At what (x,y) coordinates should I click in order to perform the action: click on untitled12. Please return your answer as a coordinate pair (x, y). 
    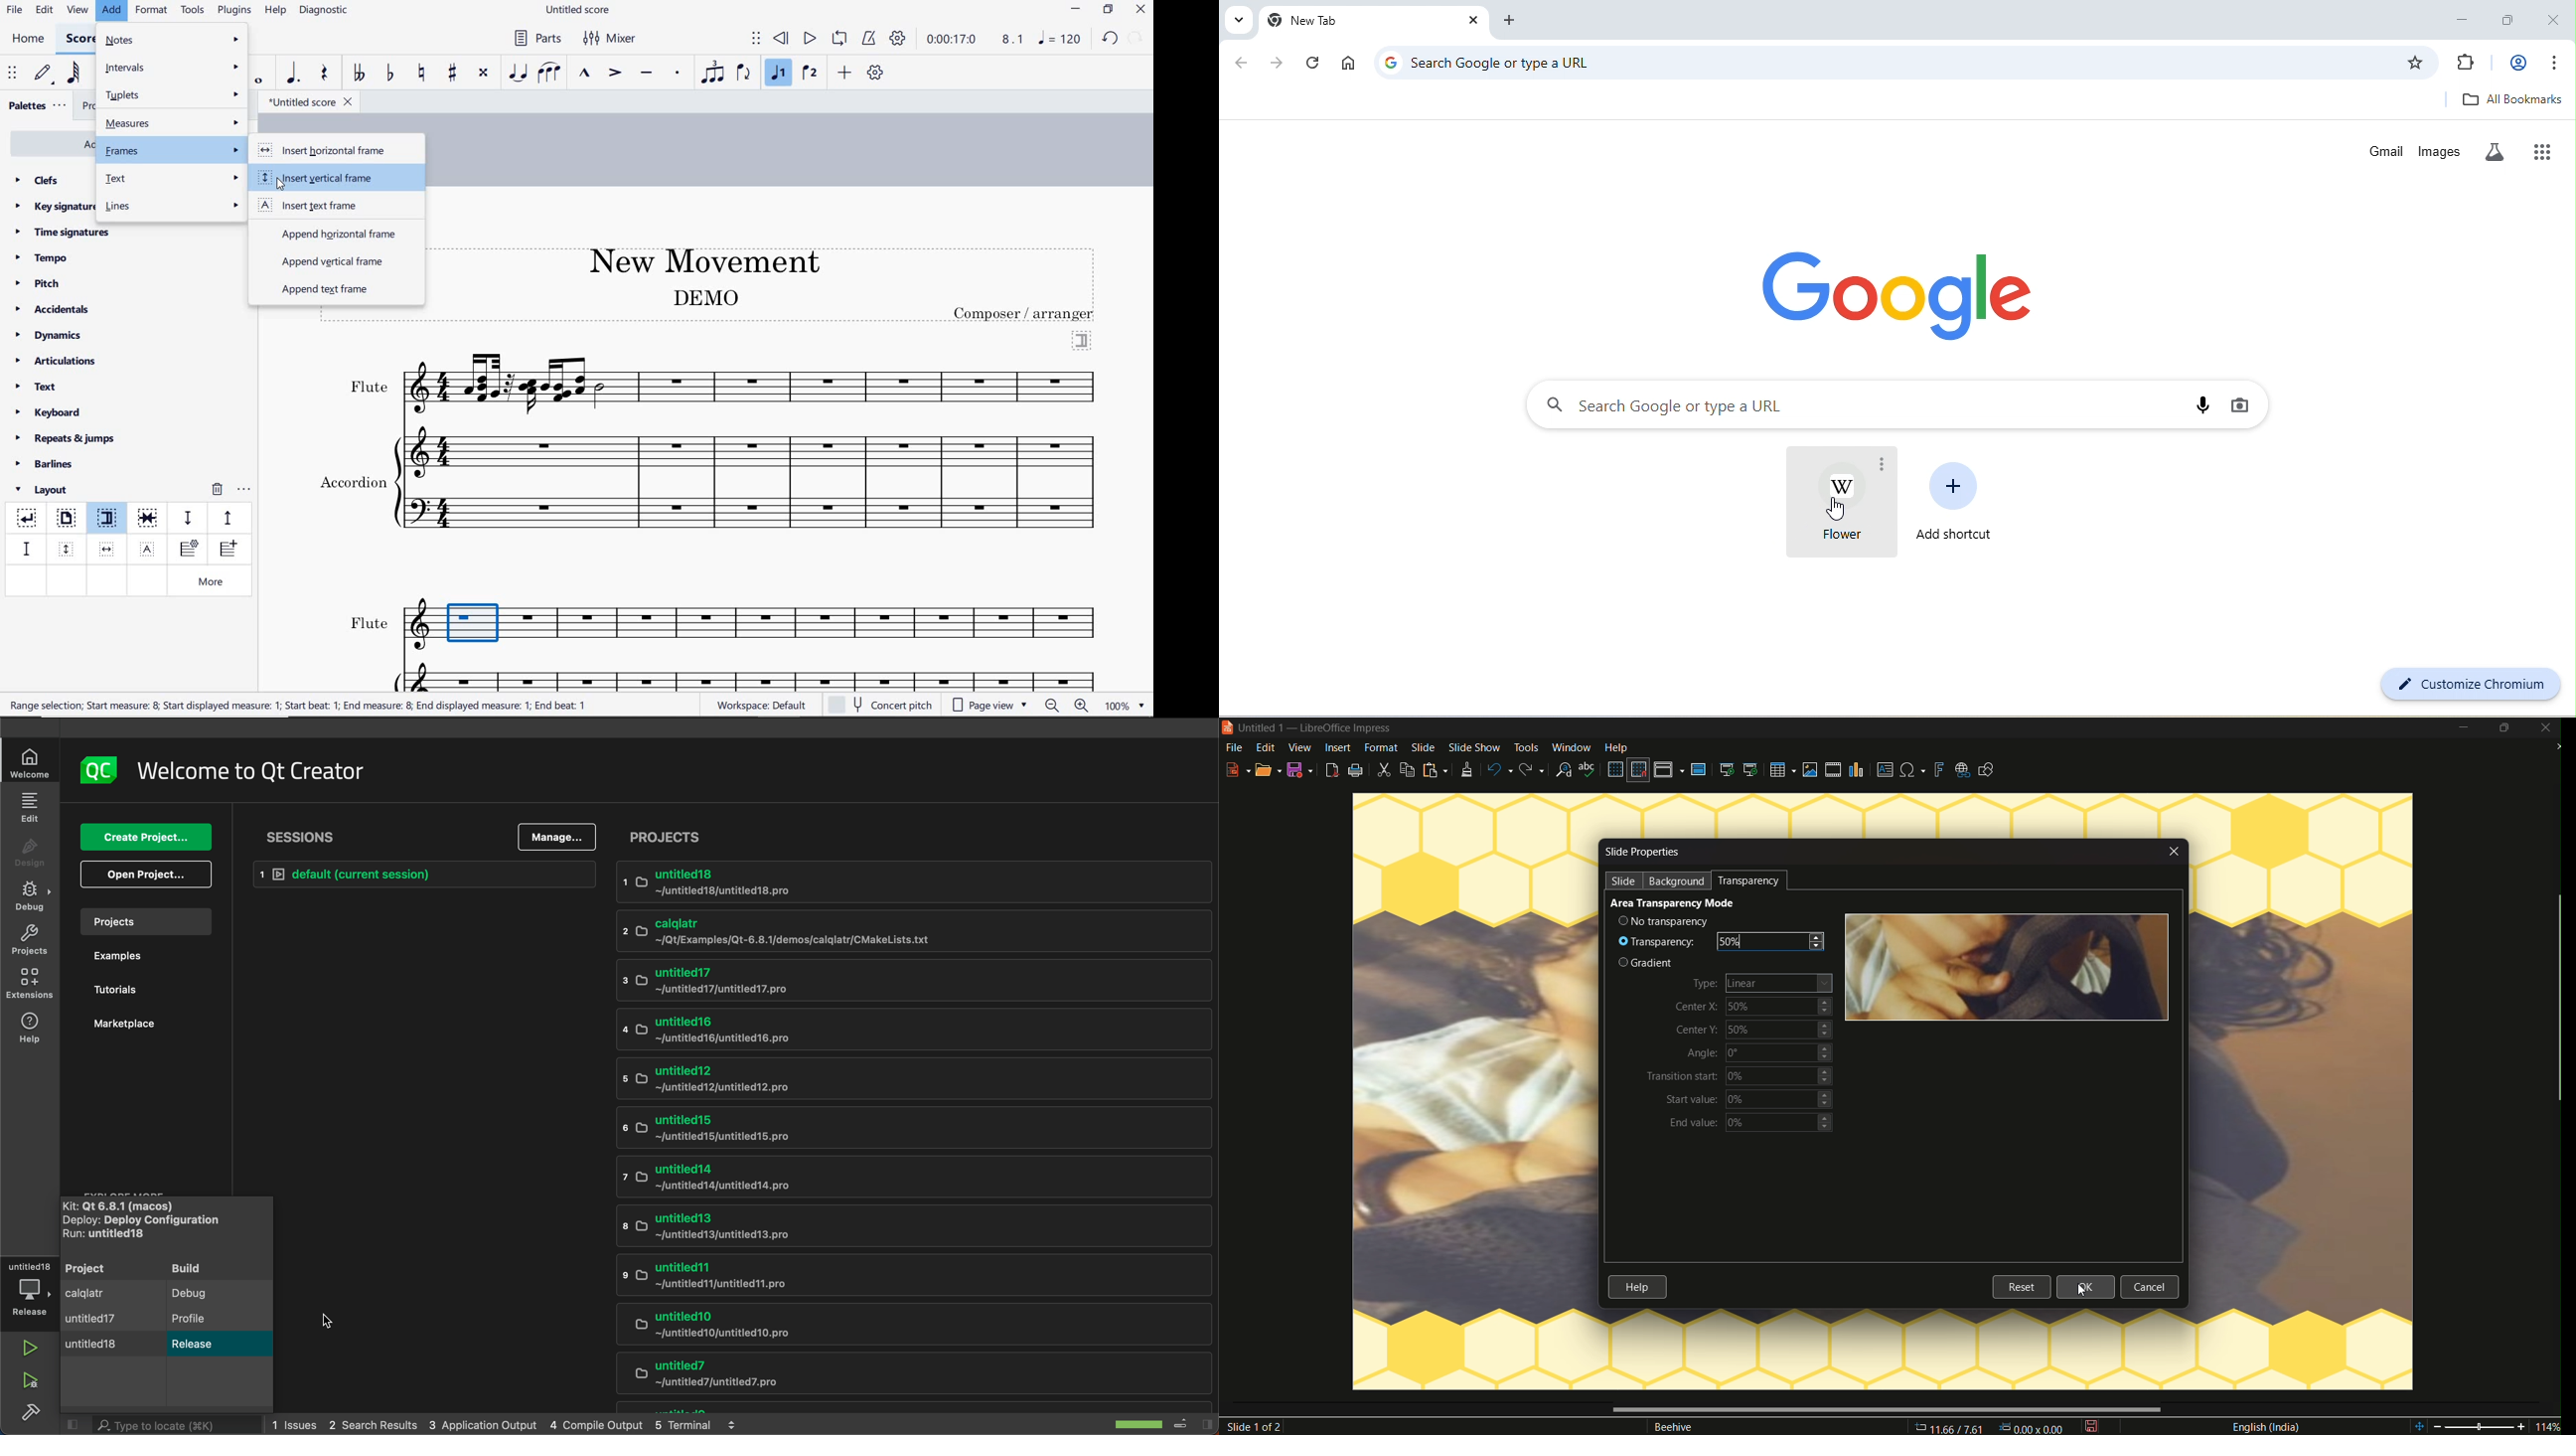
    Looking at the image, I should click on (868, 1078).